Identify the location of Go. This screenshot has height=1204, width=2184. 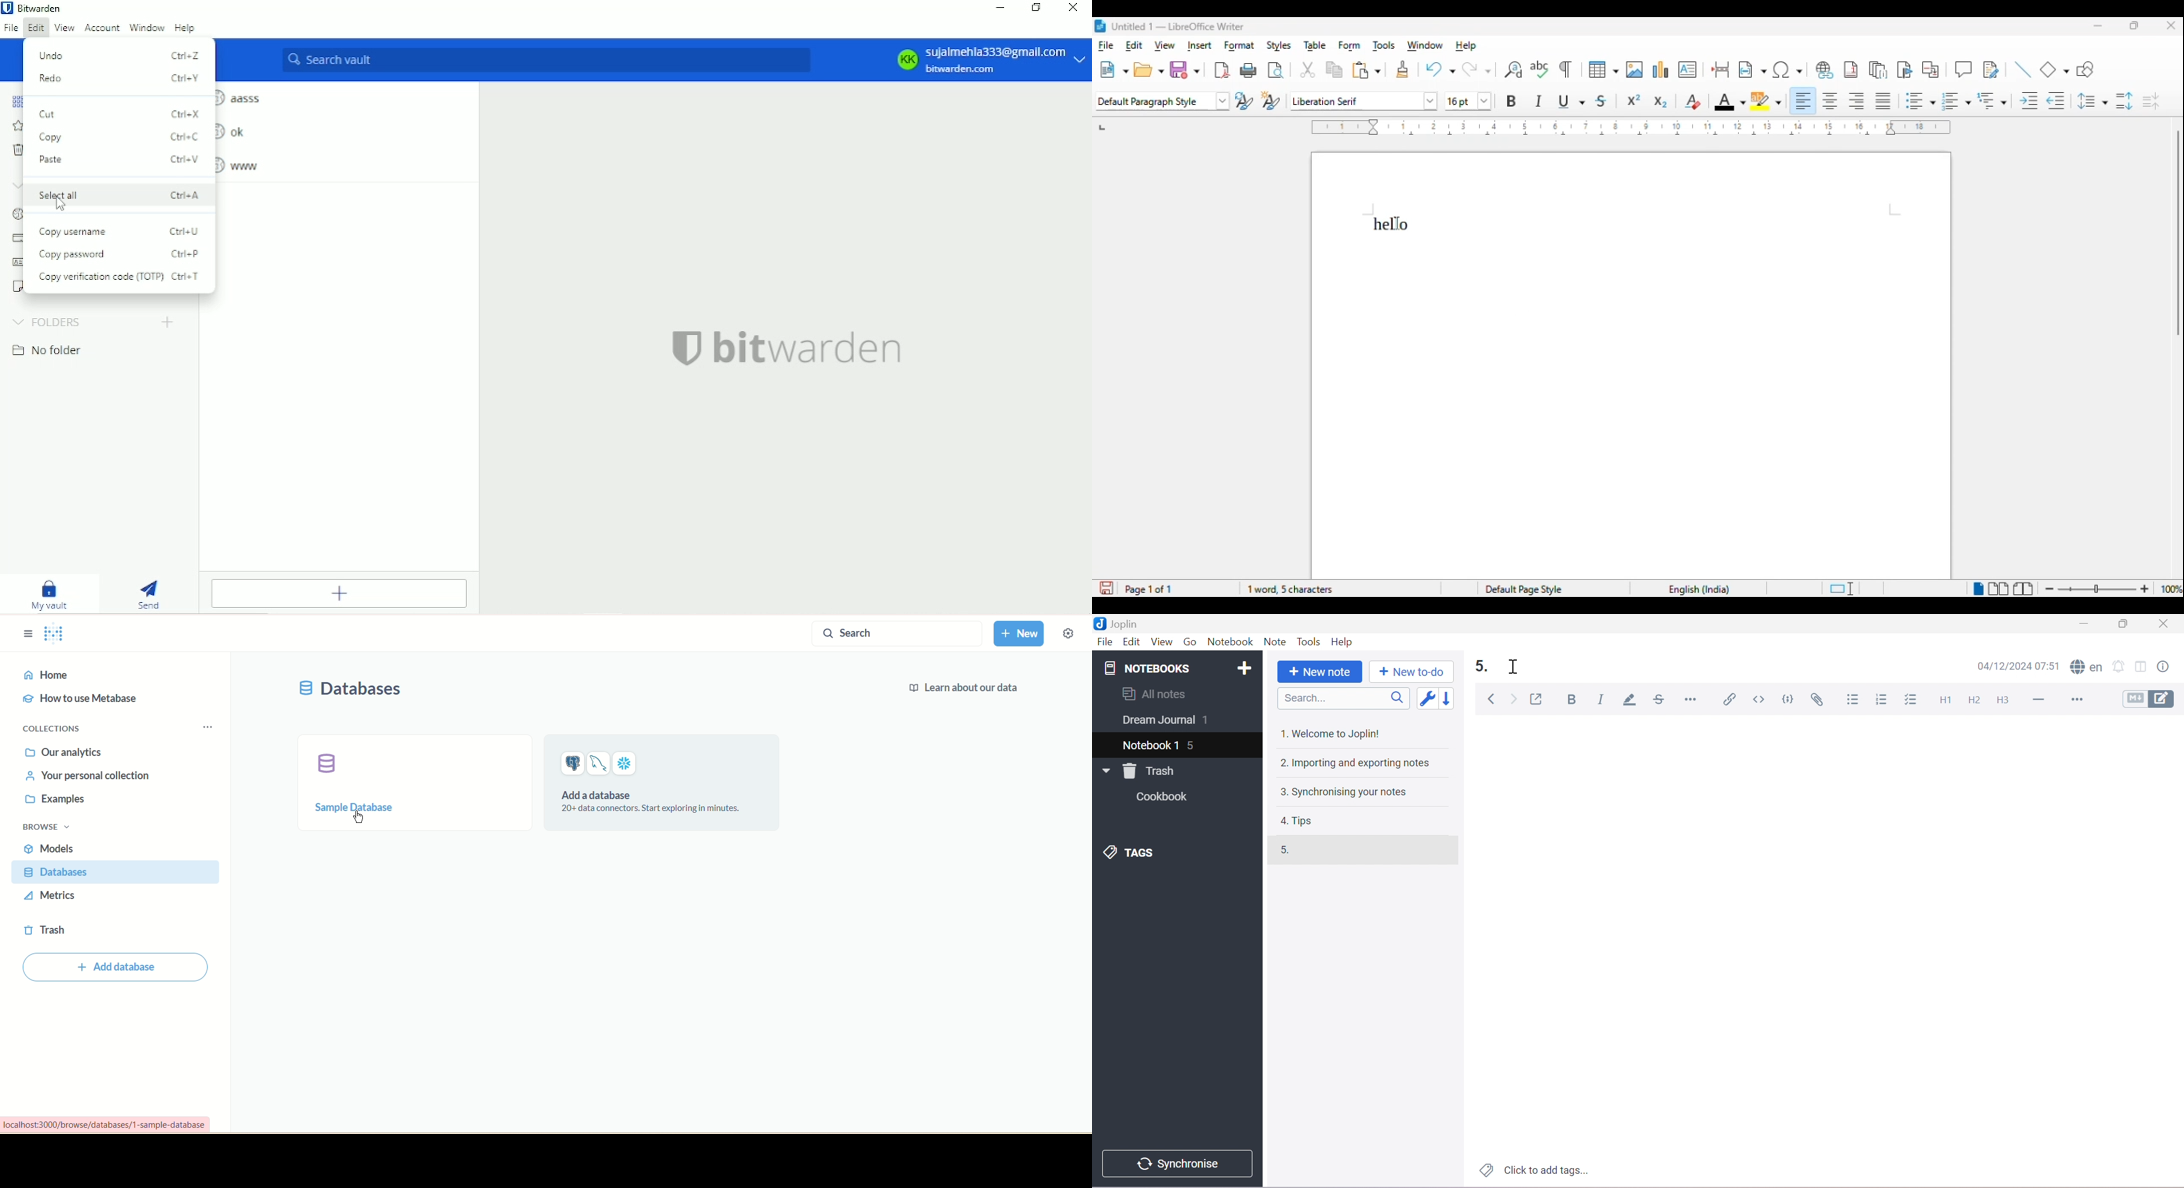
(1190, 641).